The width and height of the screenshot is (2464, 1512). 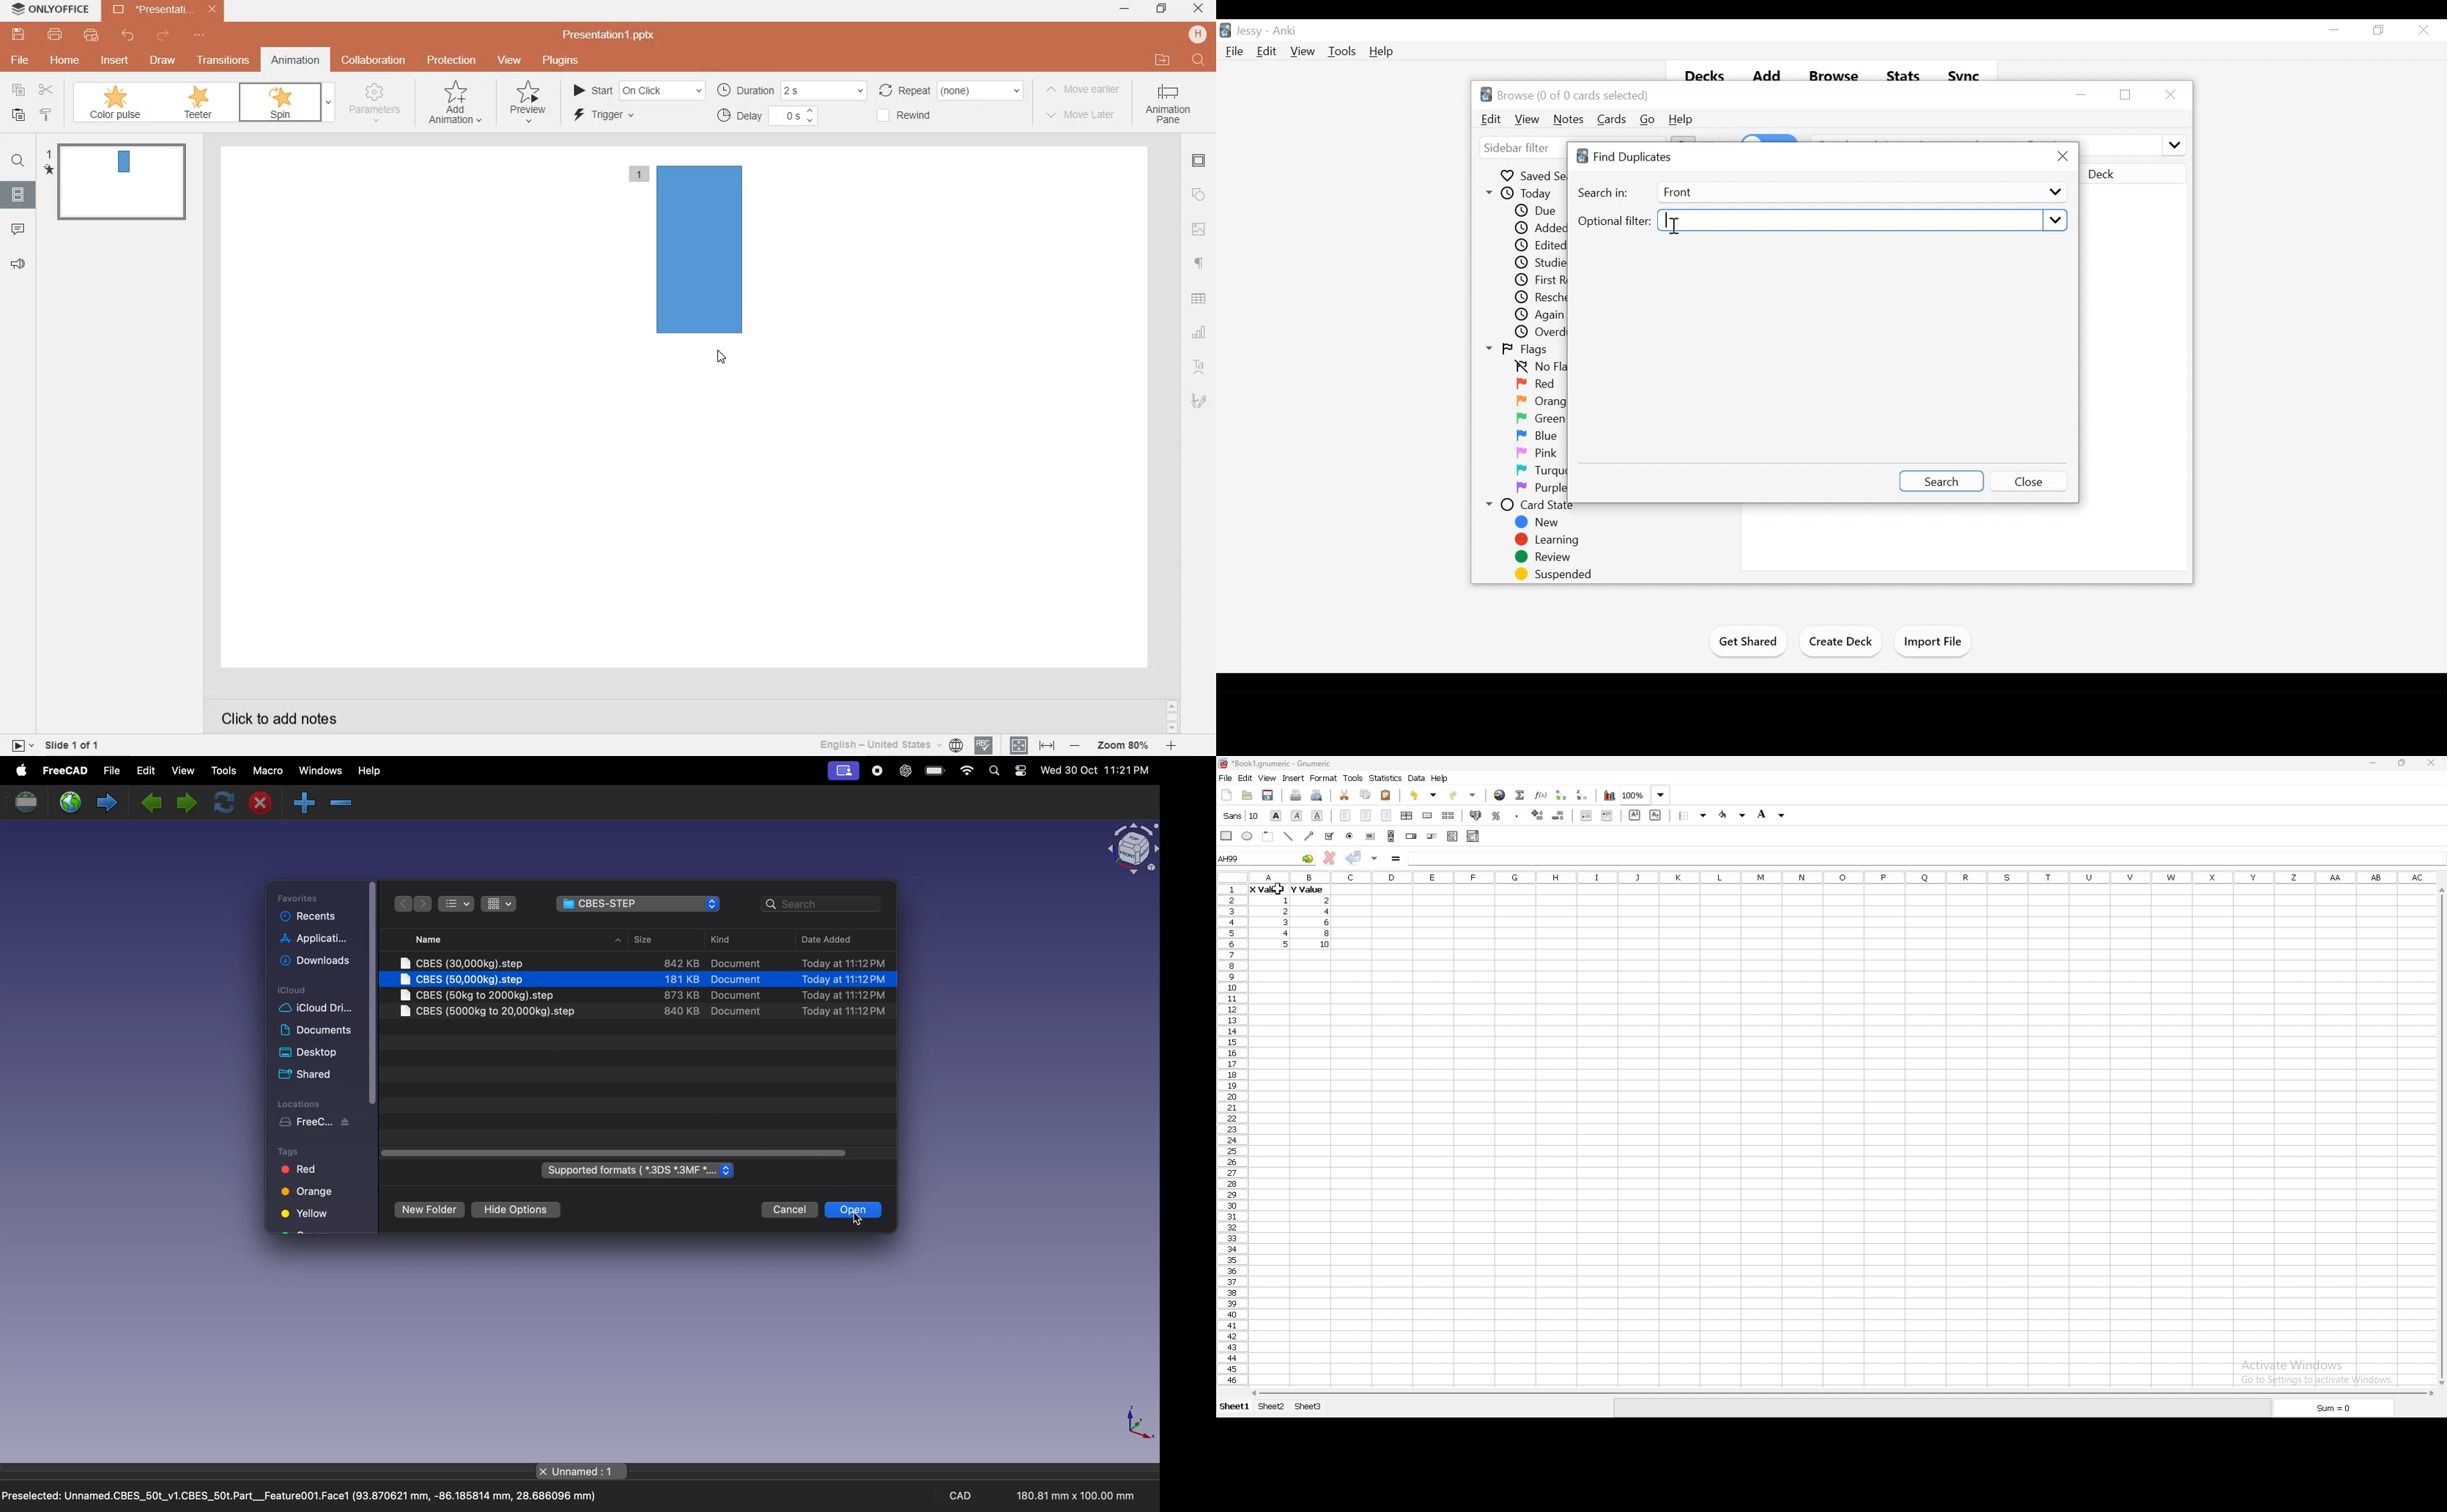 What do you see at coordinates (20, 769) in the screenshot?
I see `apple menu` at bounding box center [20, 769].